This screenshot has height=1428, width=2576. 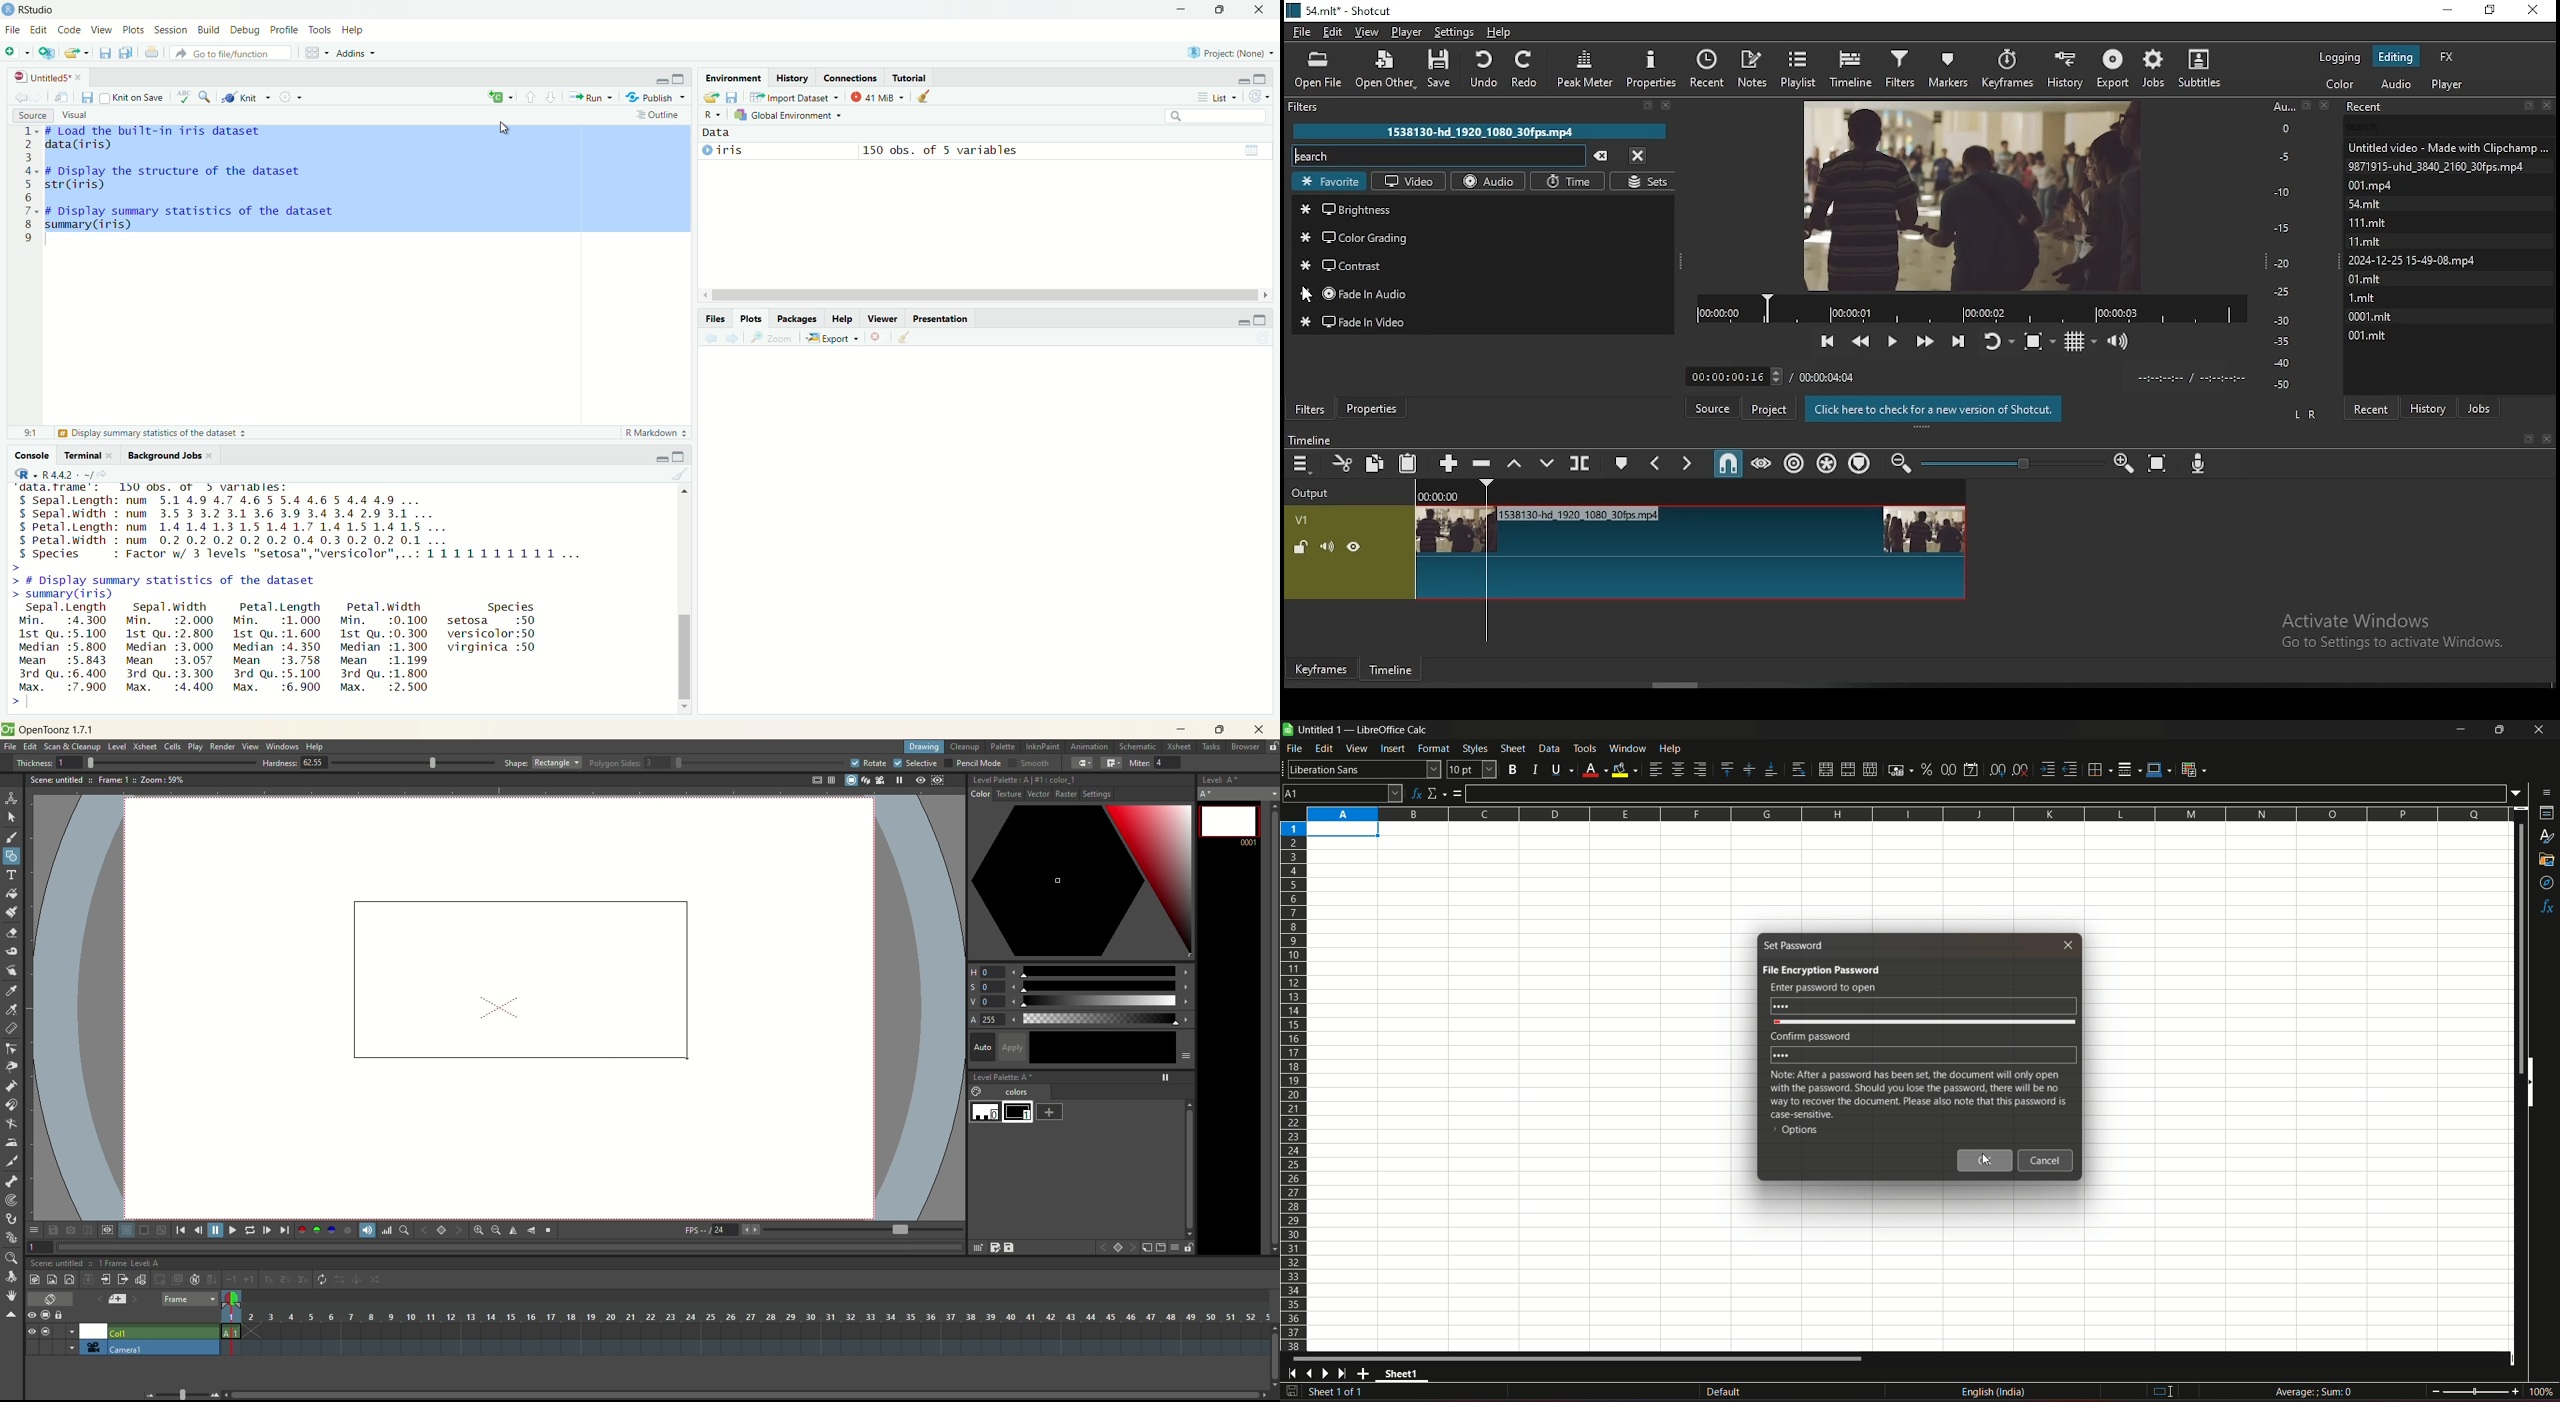 I want to click on Settings, so click(x=295, y=97).